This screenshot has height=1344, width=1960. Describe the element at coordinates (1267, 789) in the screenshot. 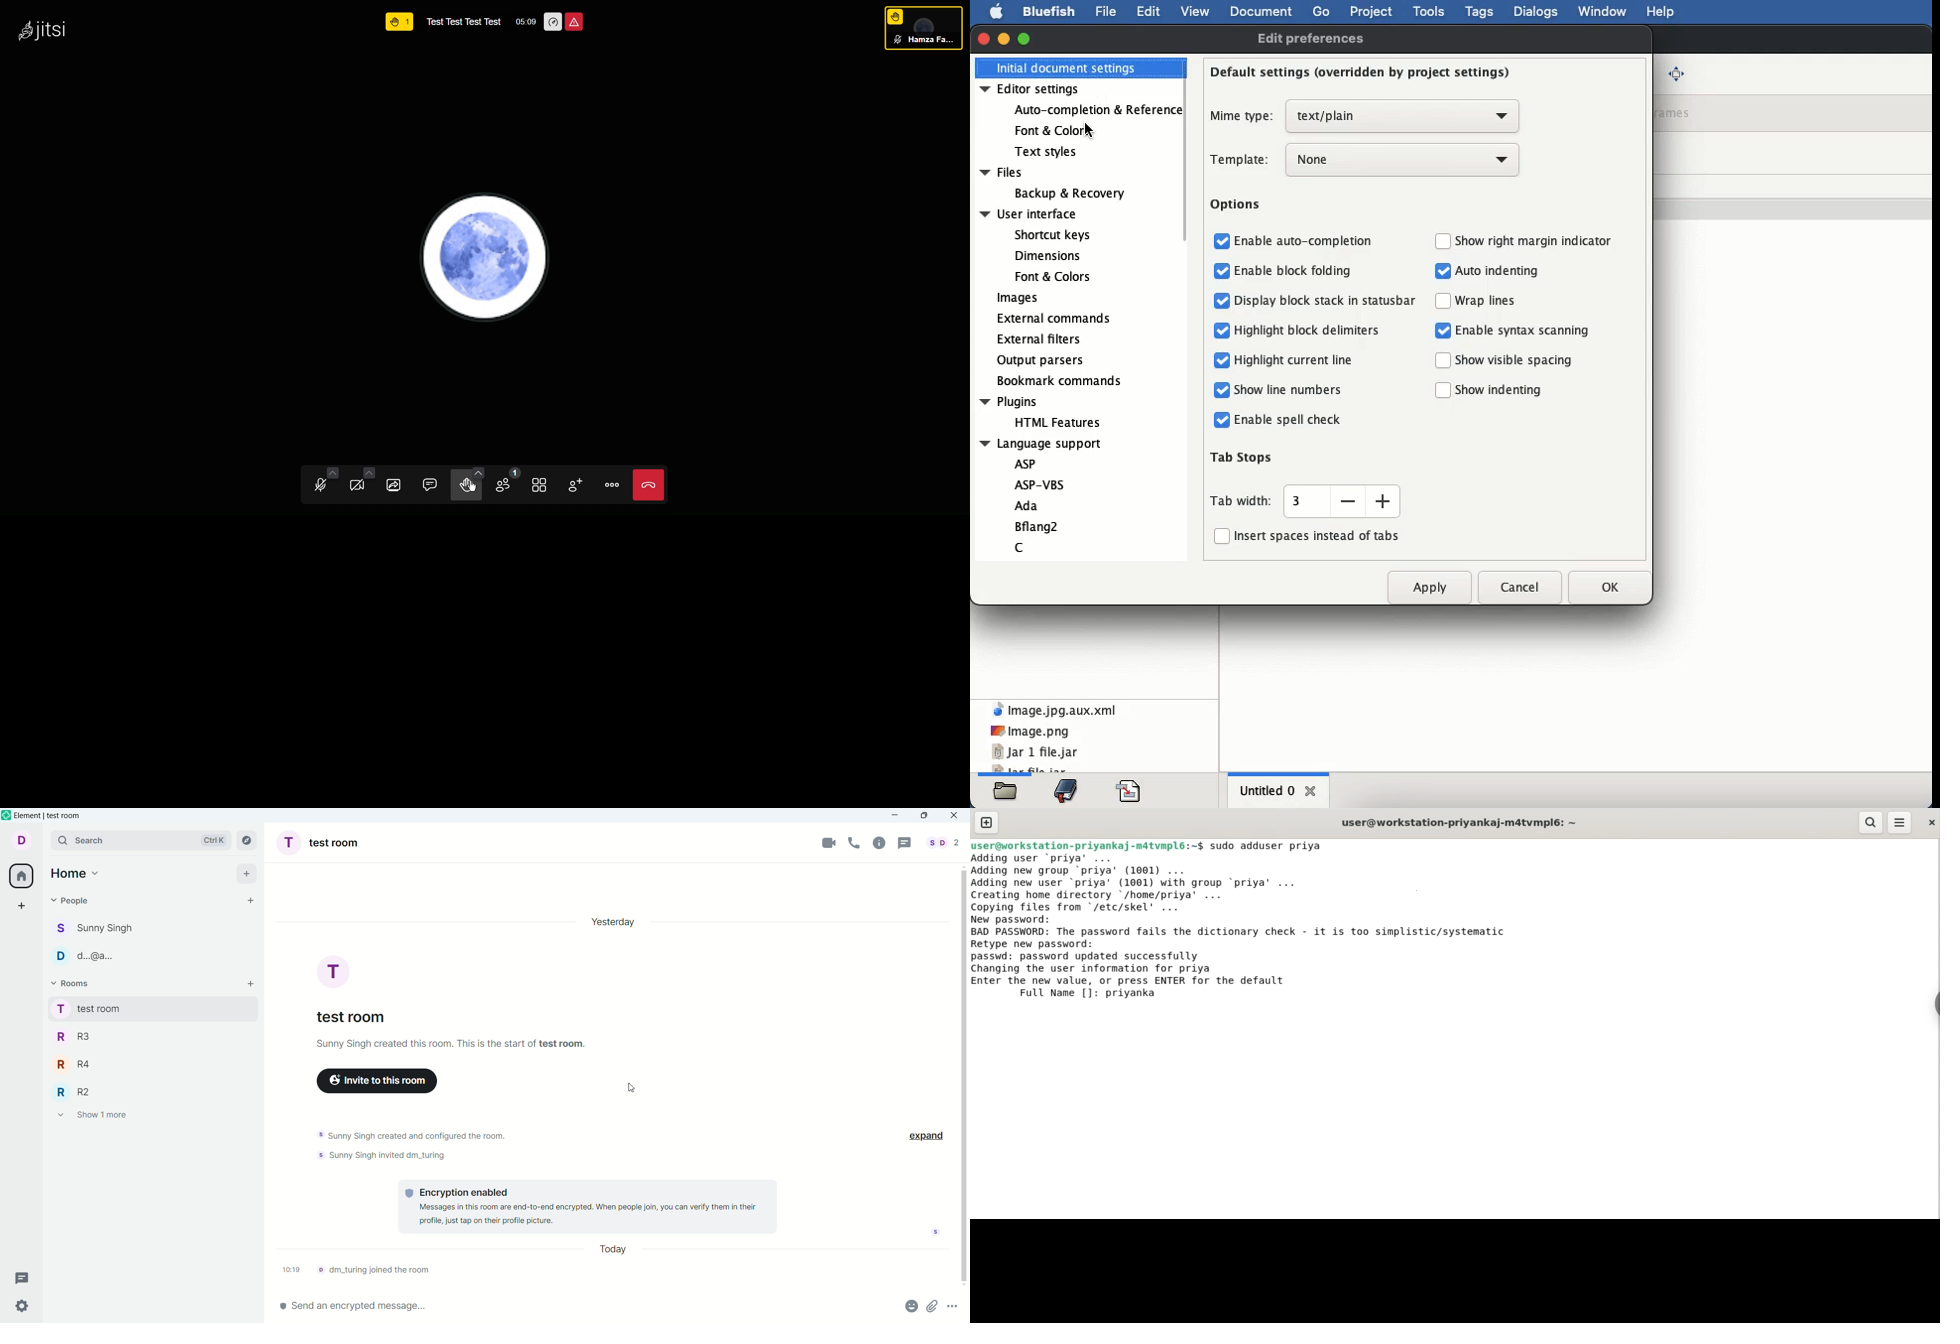

I see `untitled` at that location.